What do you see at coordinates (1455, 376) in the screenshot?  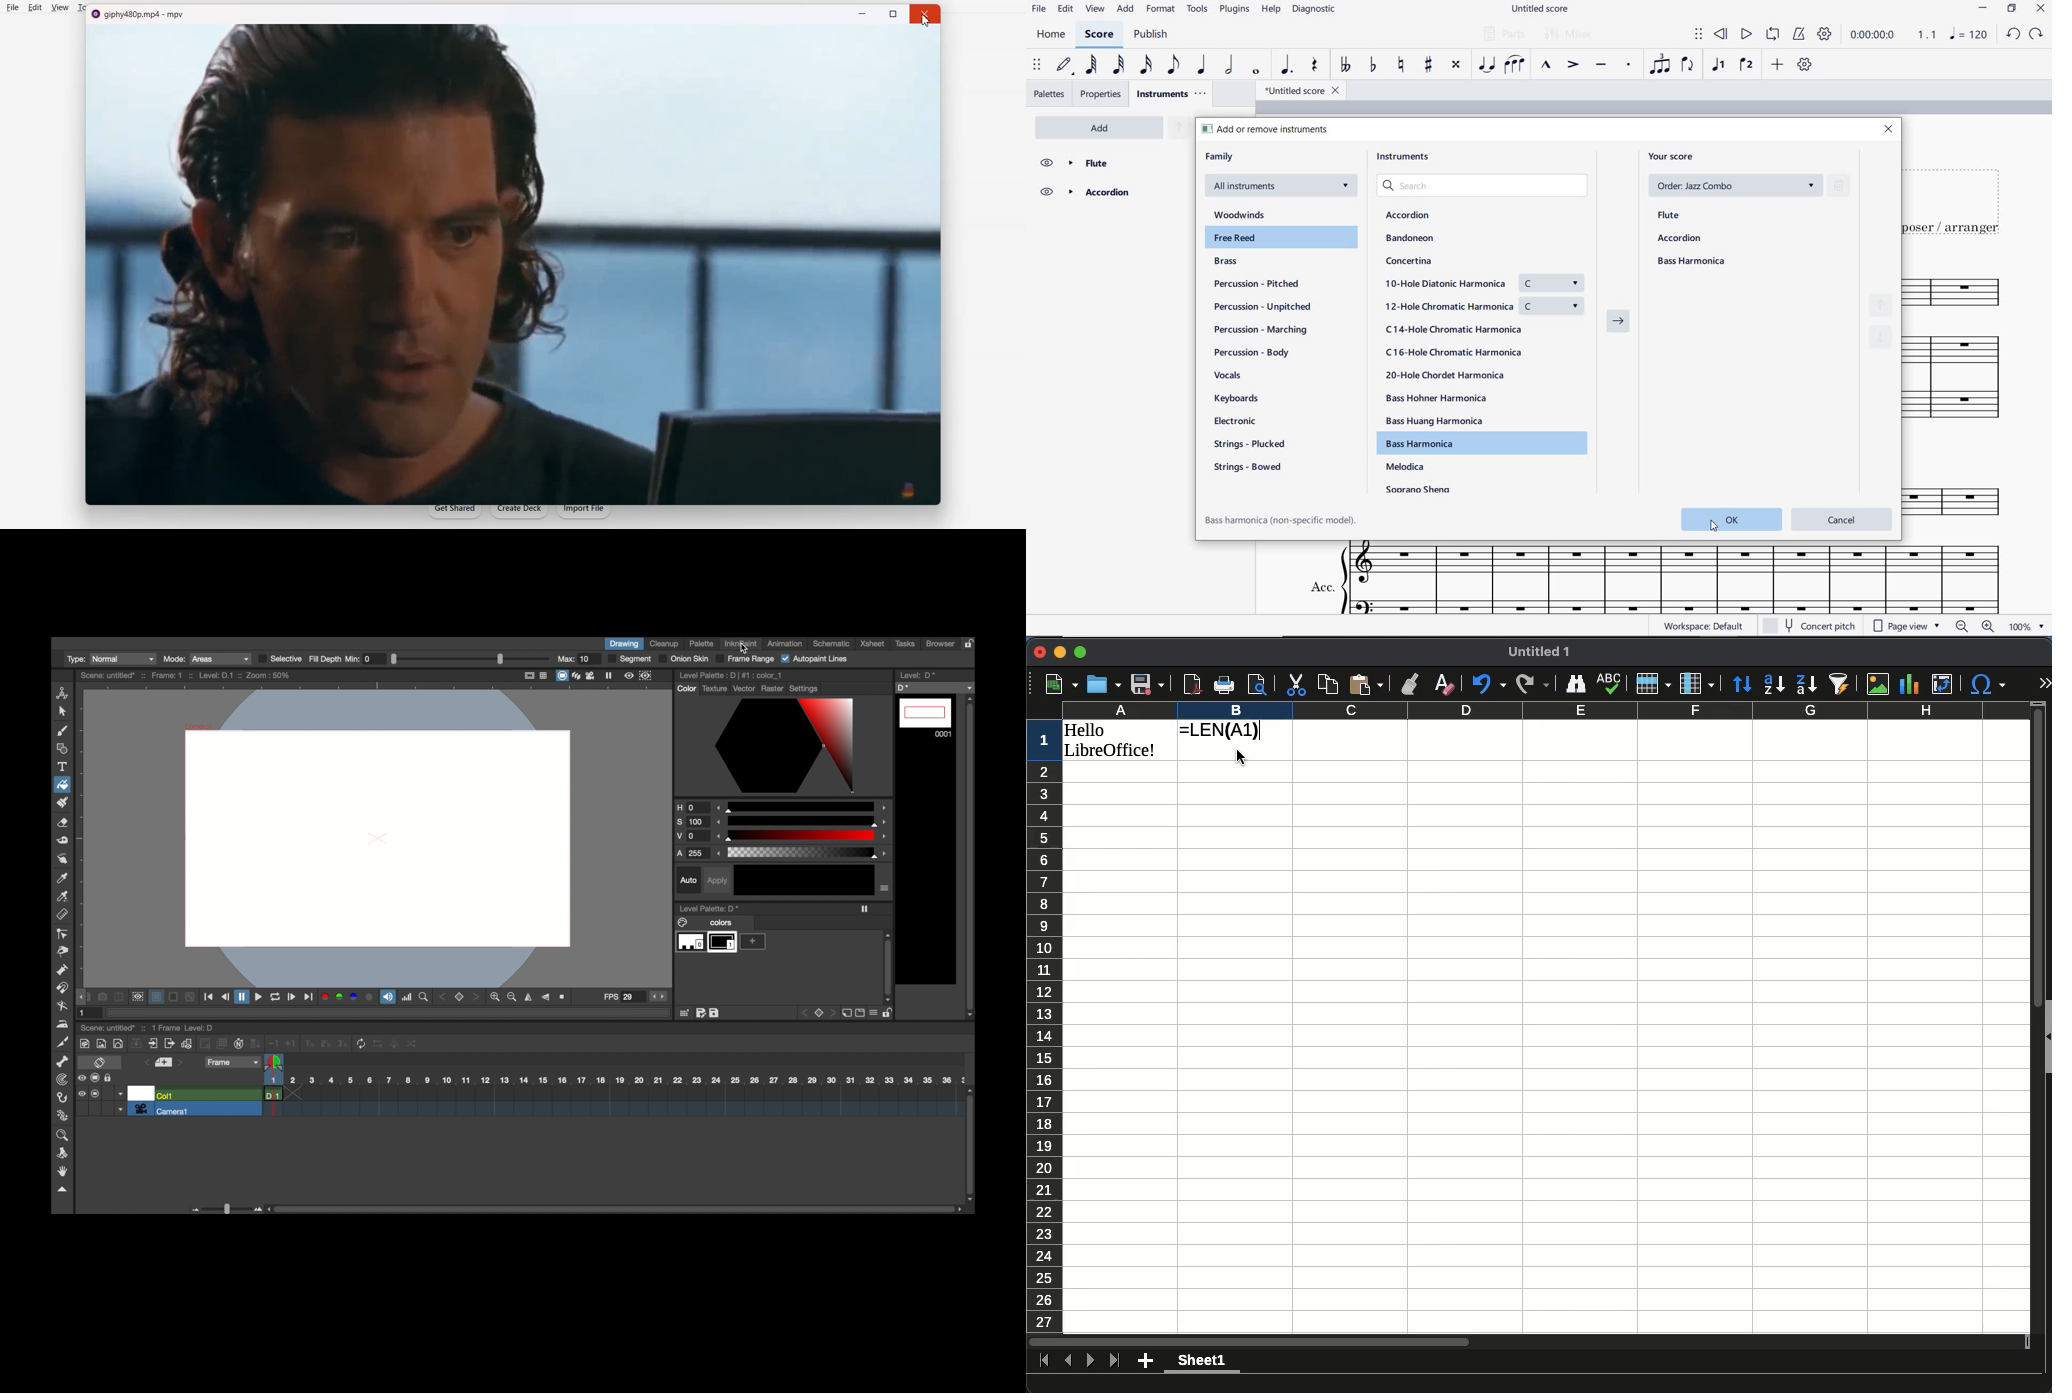 I see `20-Hole Chordet Harmonica` at bounding box center [1455, 376].